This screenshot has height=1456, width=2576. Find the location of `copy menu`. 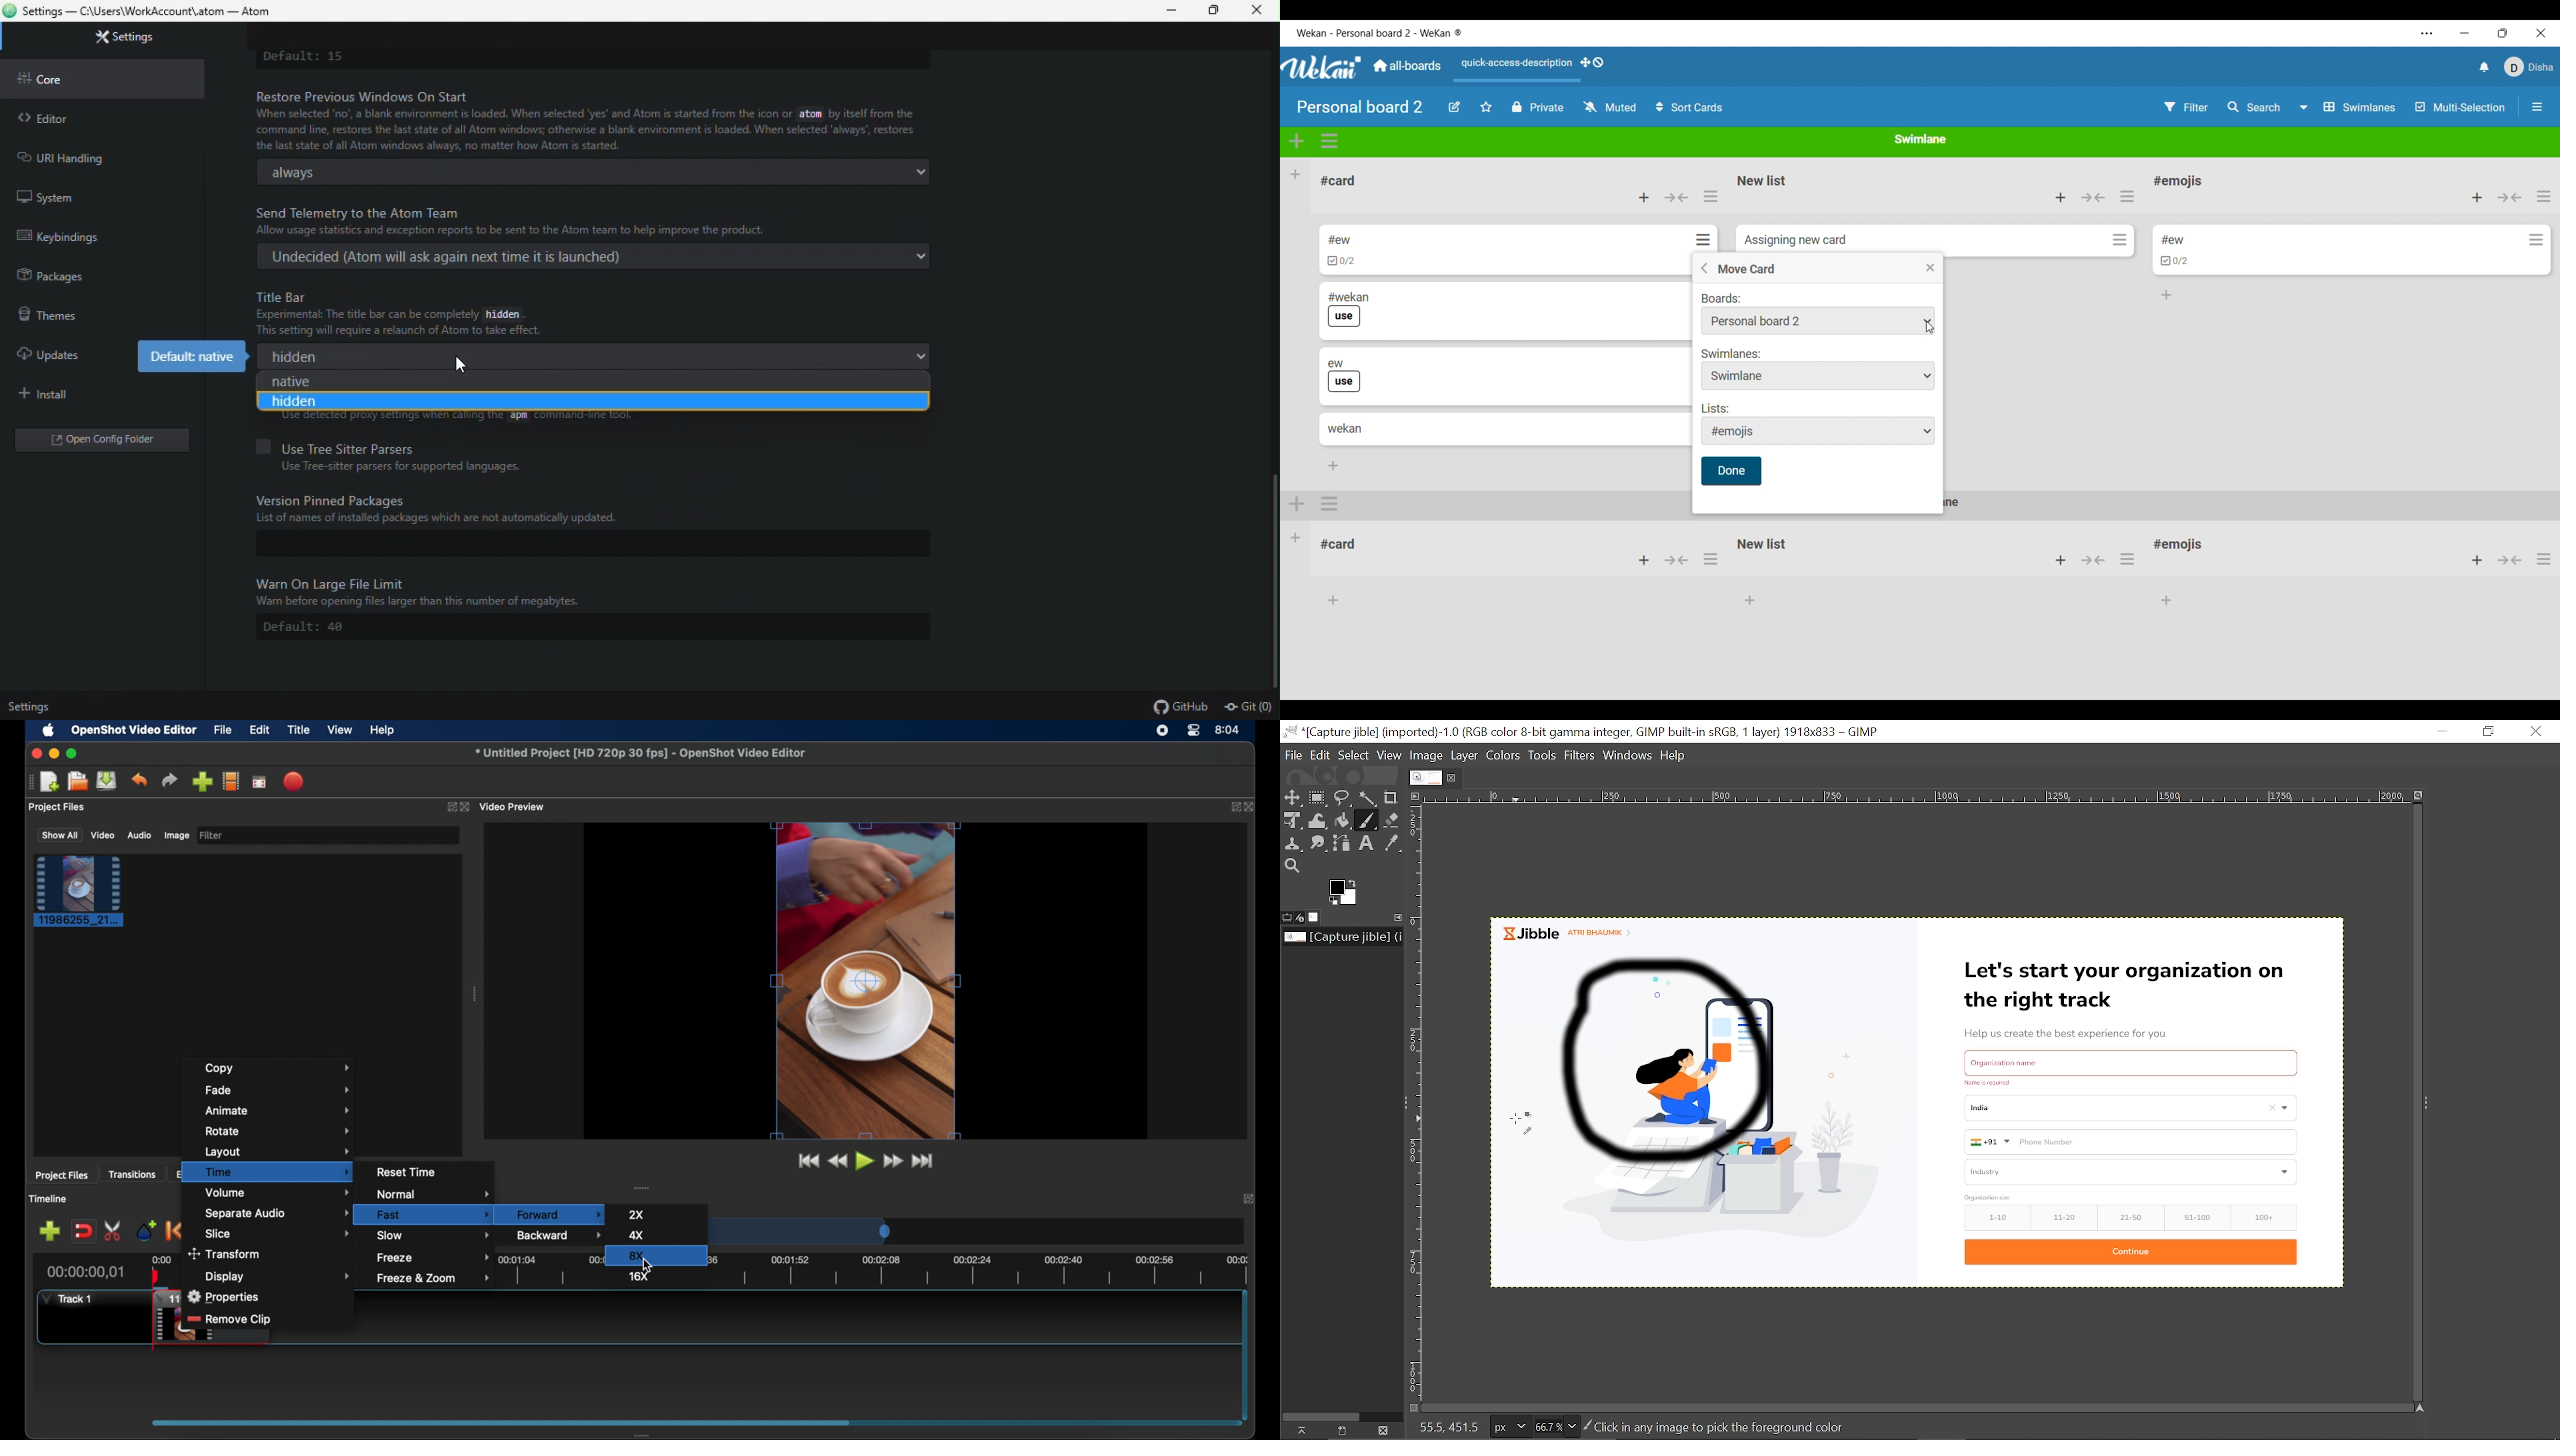

copy menu is located at coordinates (278, 1069).